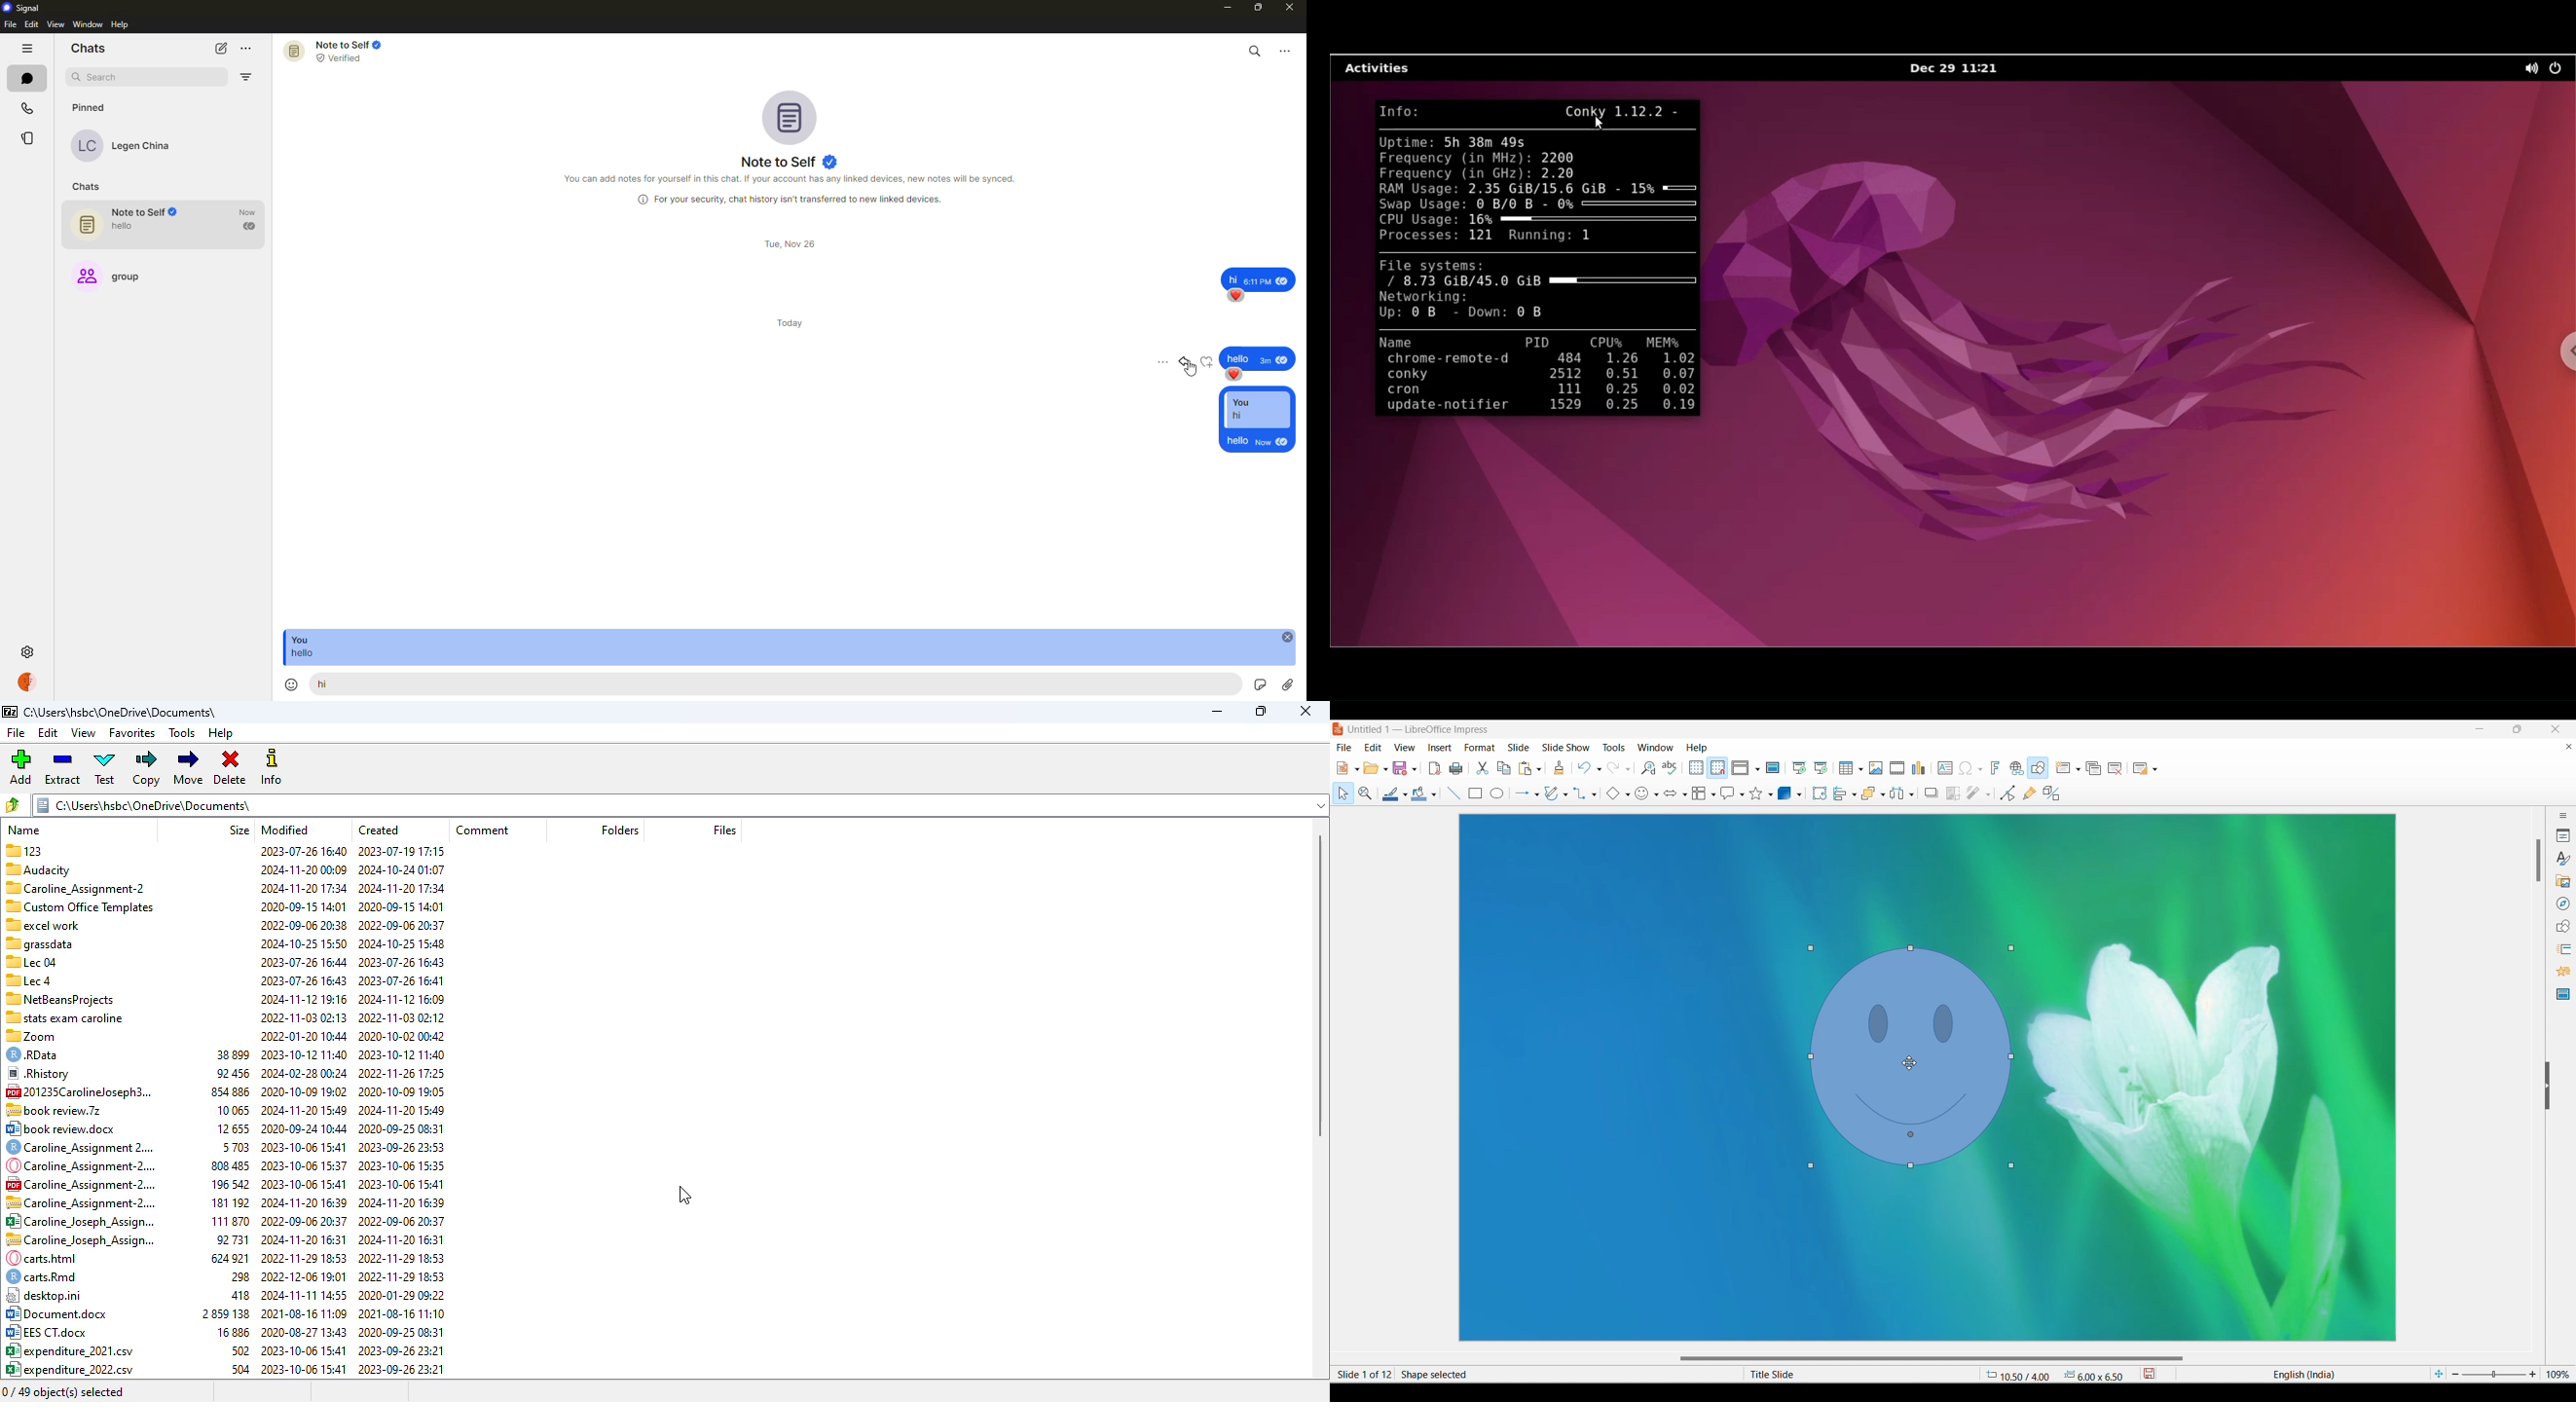  Describe the element at coordinates (1996, 767) in the screenshot. I see `Insert fontwork text` at that location.